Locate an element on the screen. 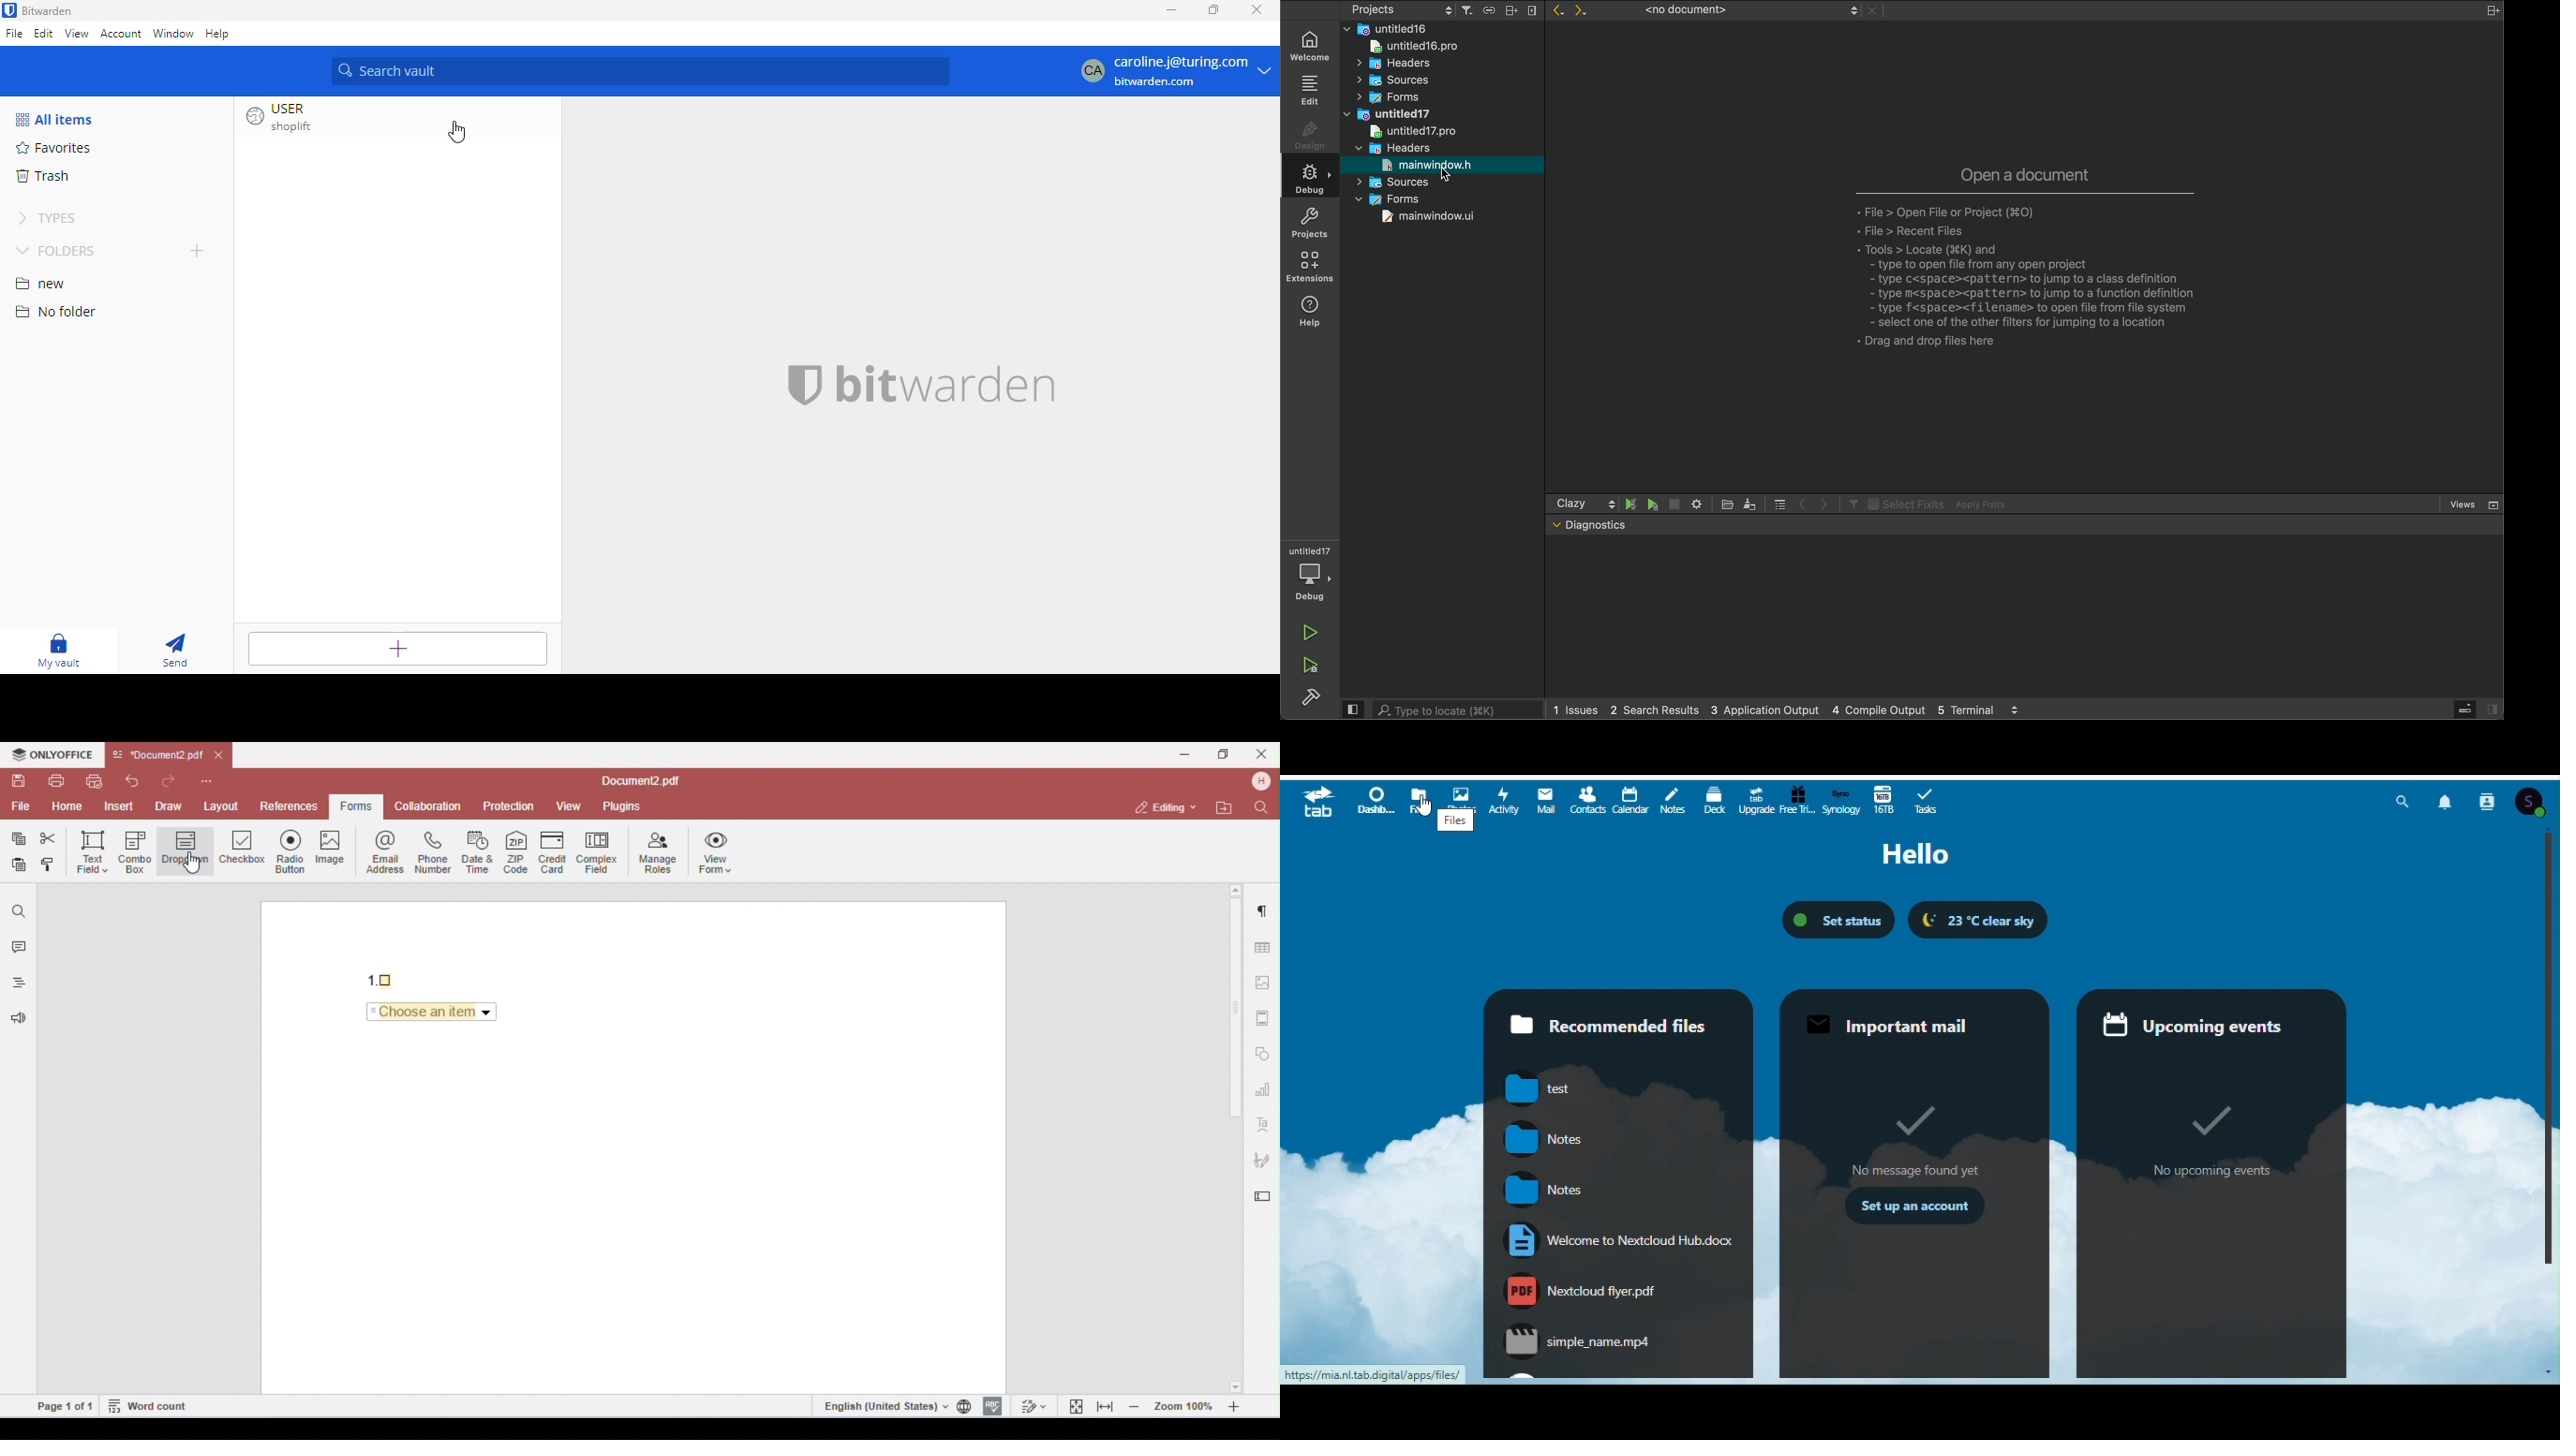 Image resolution: width=2576 pixels, height=1456 pixels. | untitled16 is located at coordinates (1391, 28).